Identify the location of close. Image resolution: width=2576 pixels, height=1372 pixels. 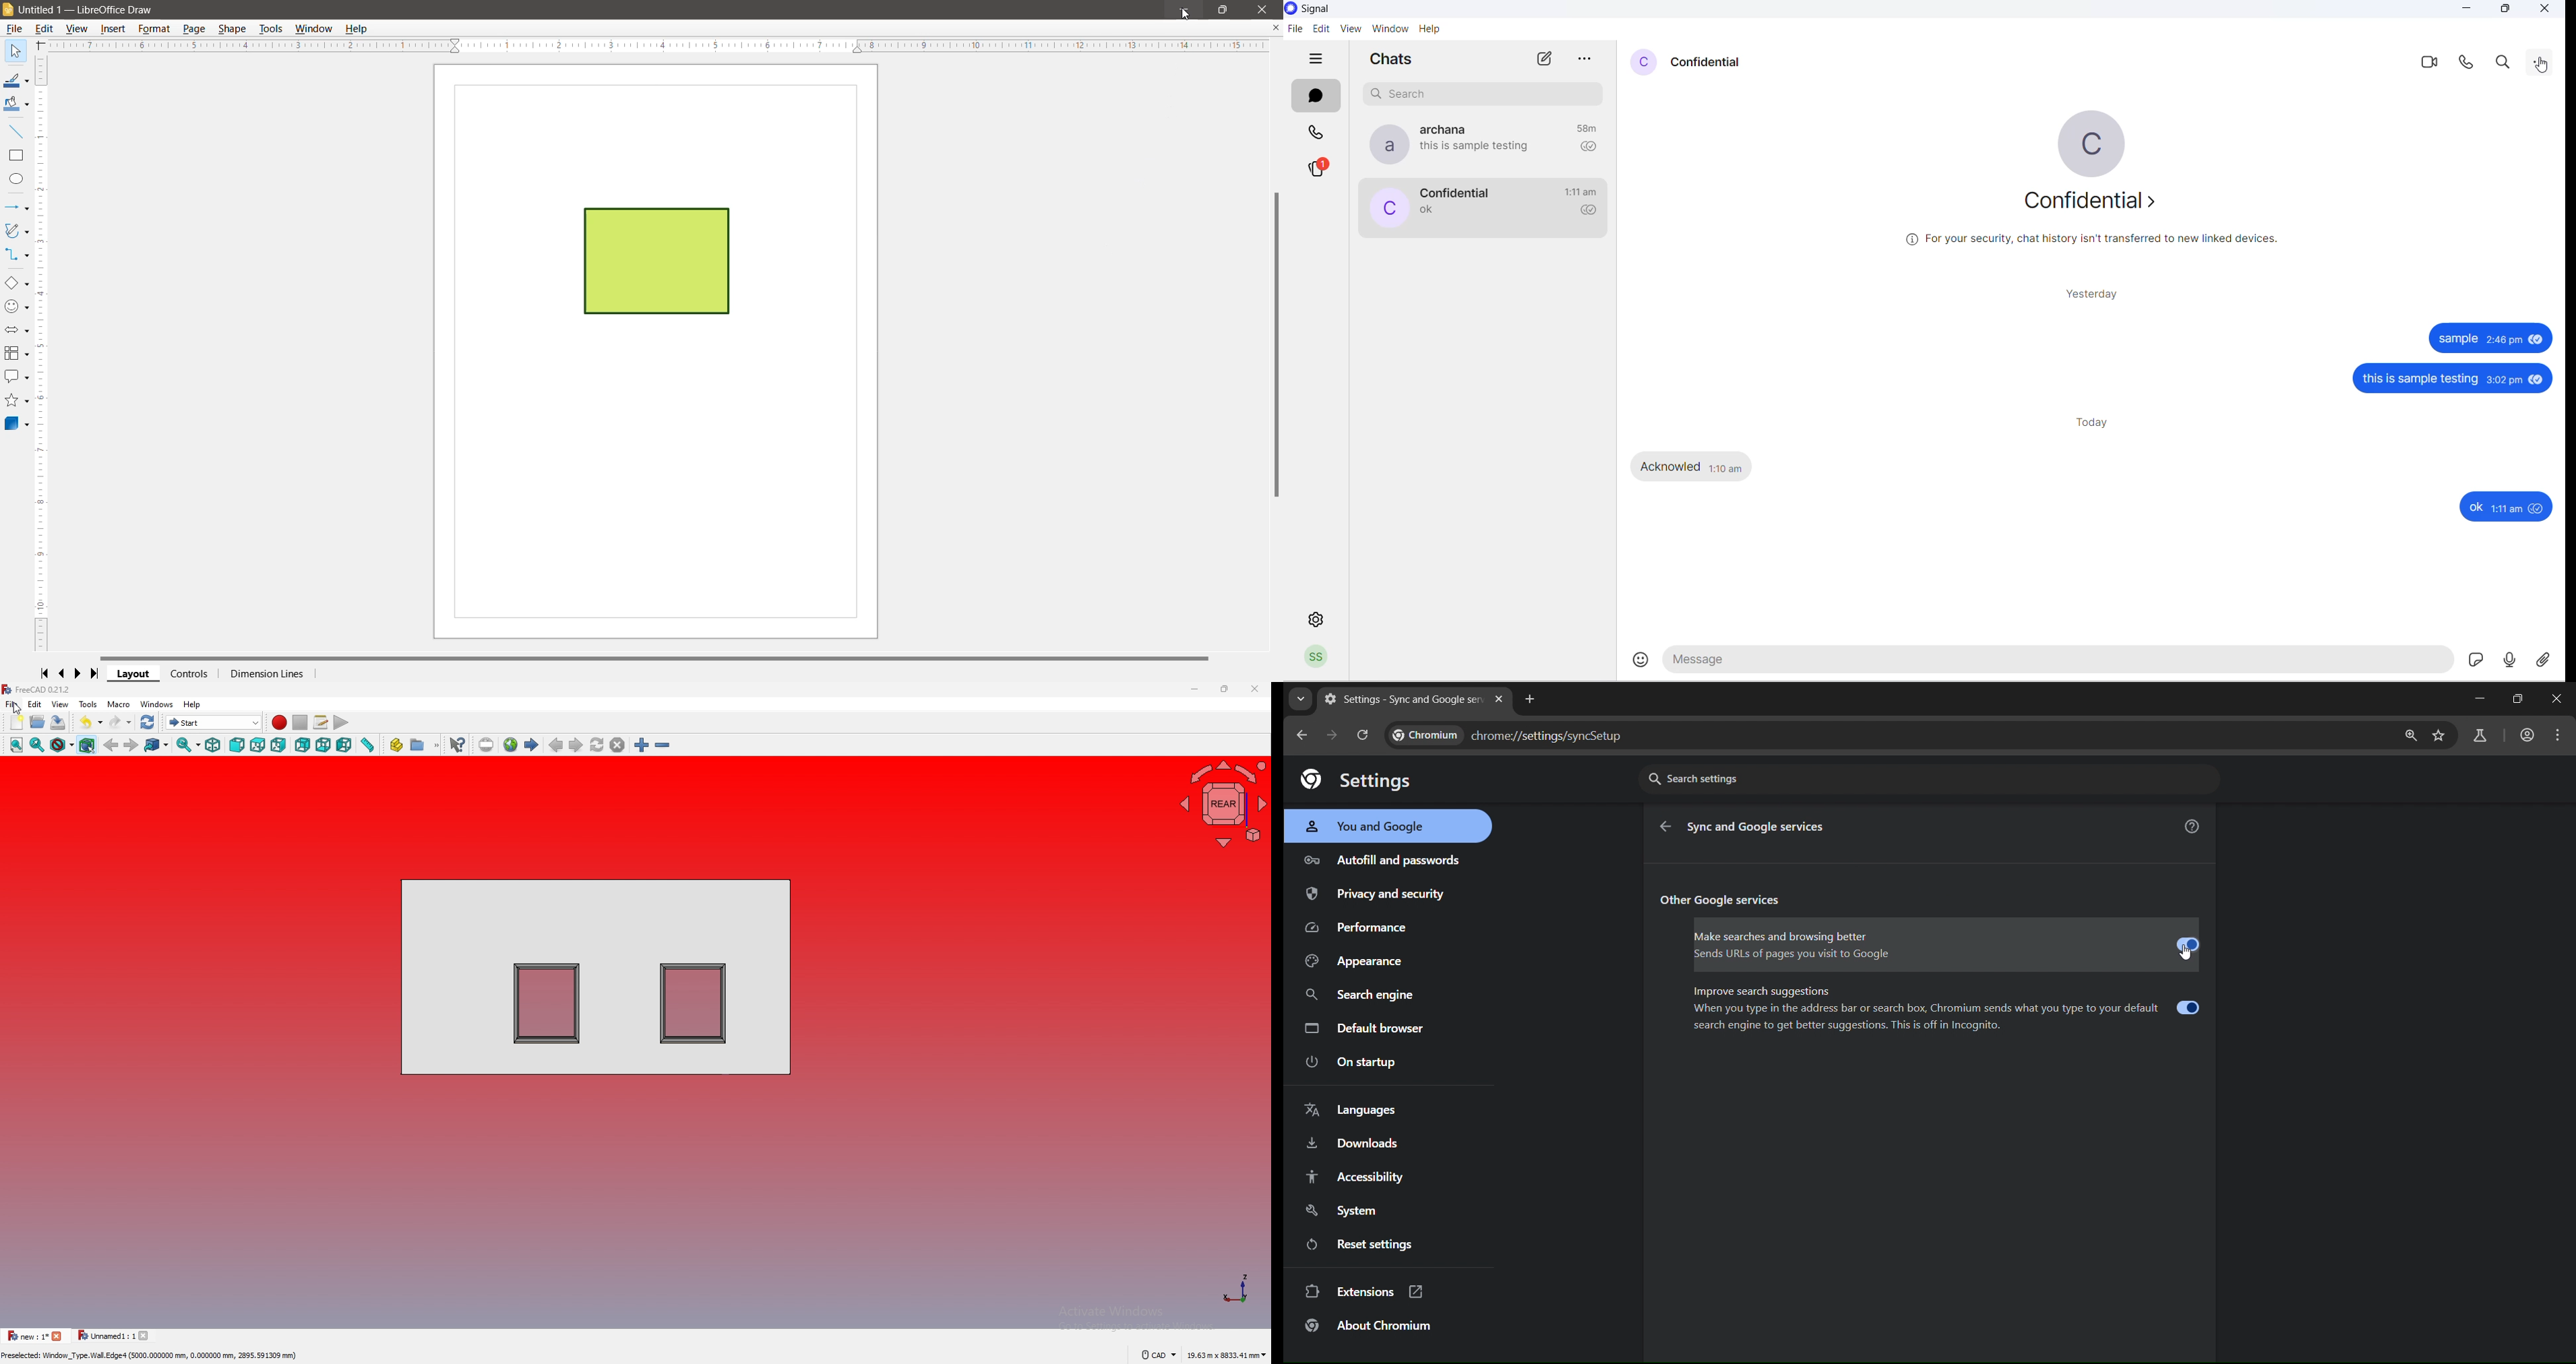
(2544, 11).